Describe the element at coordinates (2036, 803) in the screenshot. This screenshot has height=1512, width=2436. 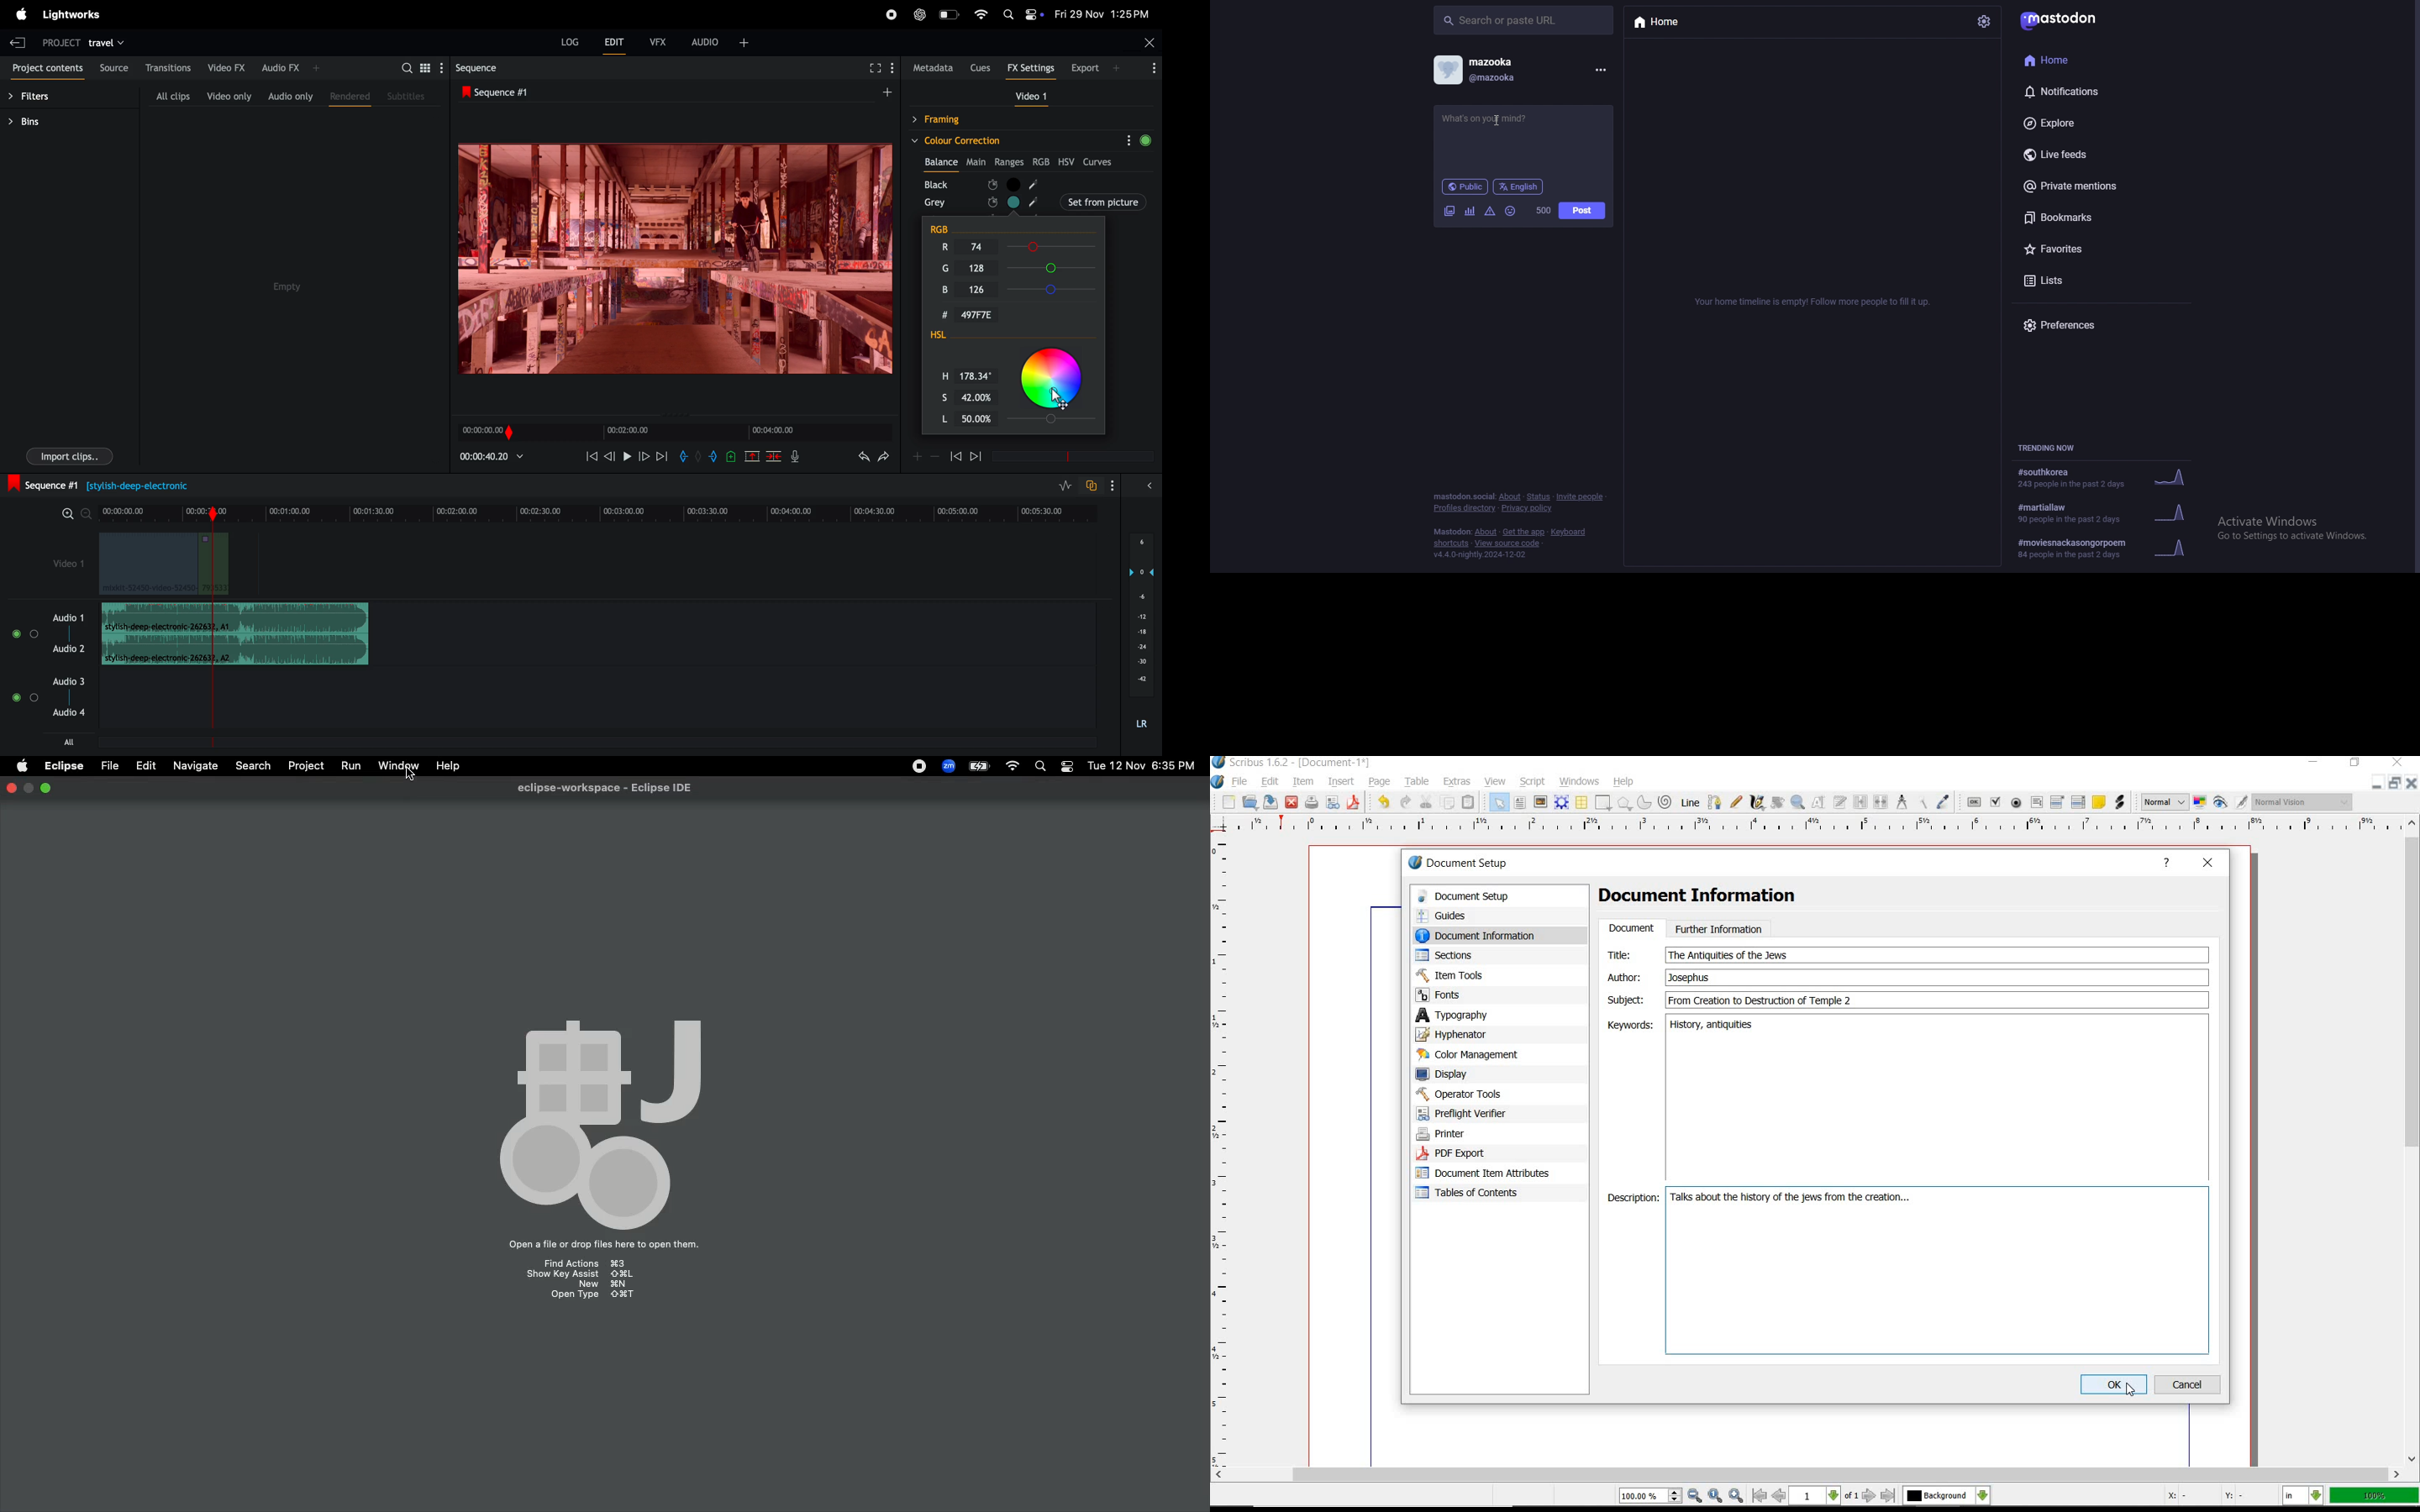
I see `pdf text field` at that location.